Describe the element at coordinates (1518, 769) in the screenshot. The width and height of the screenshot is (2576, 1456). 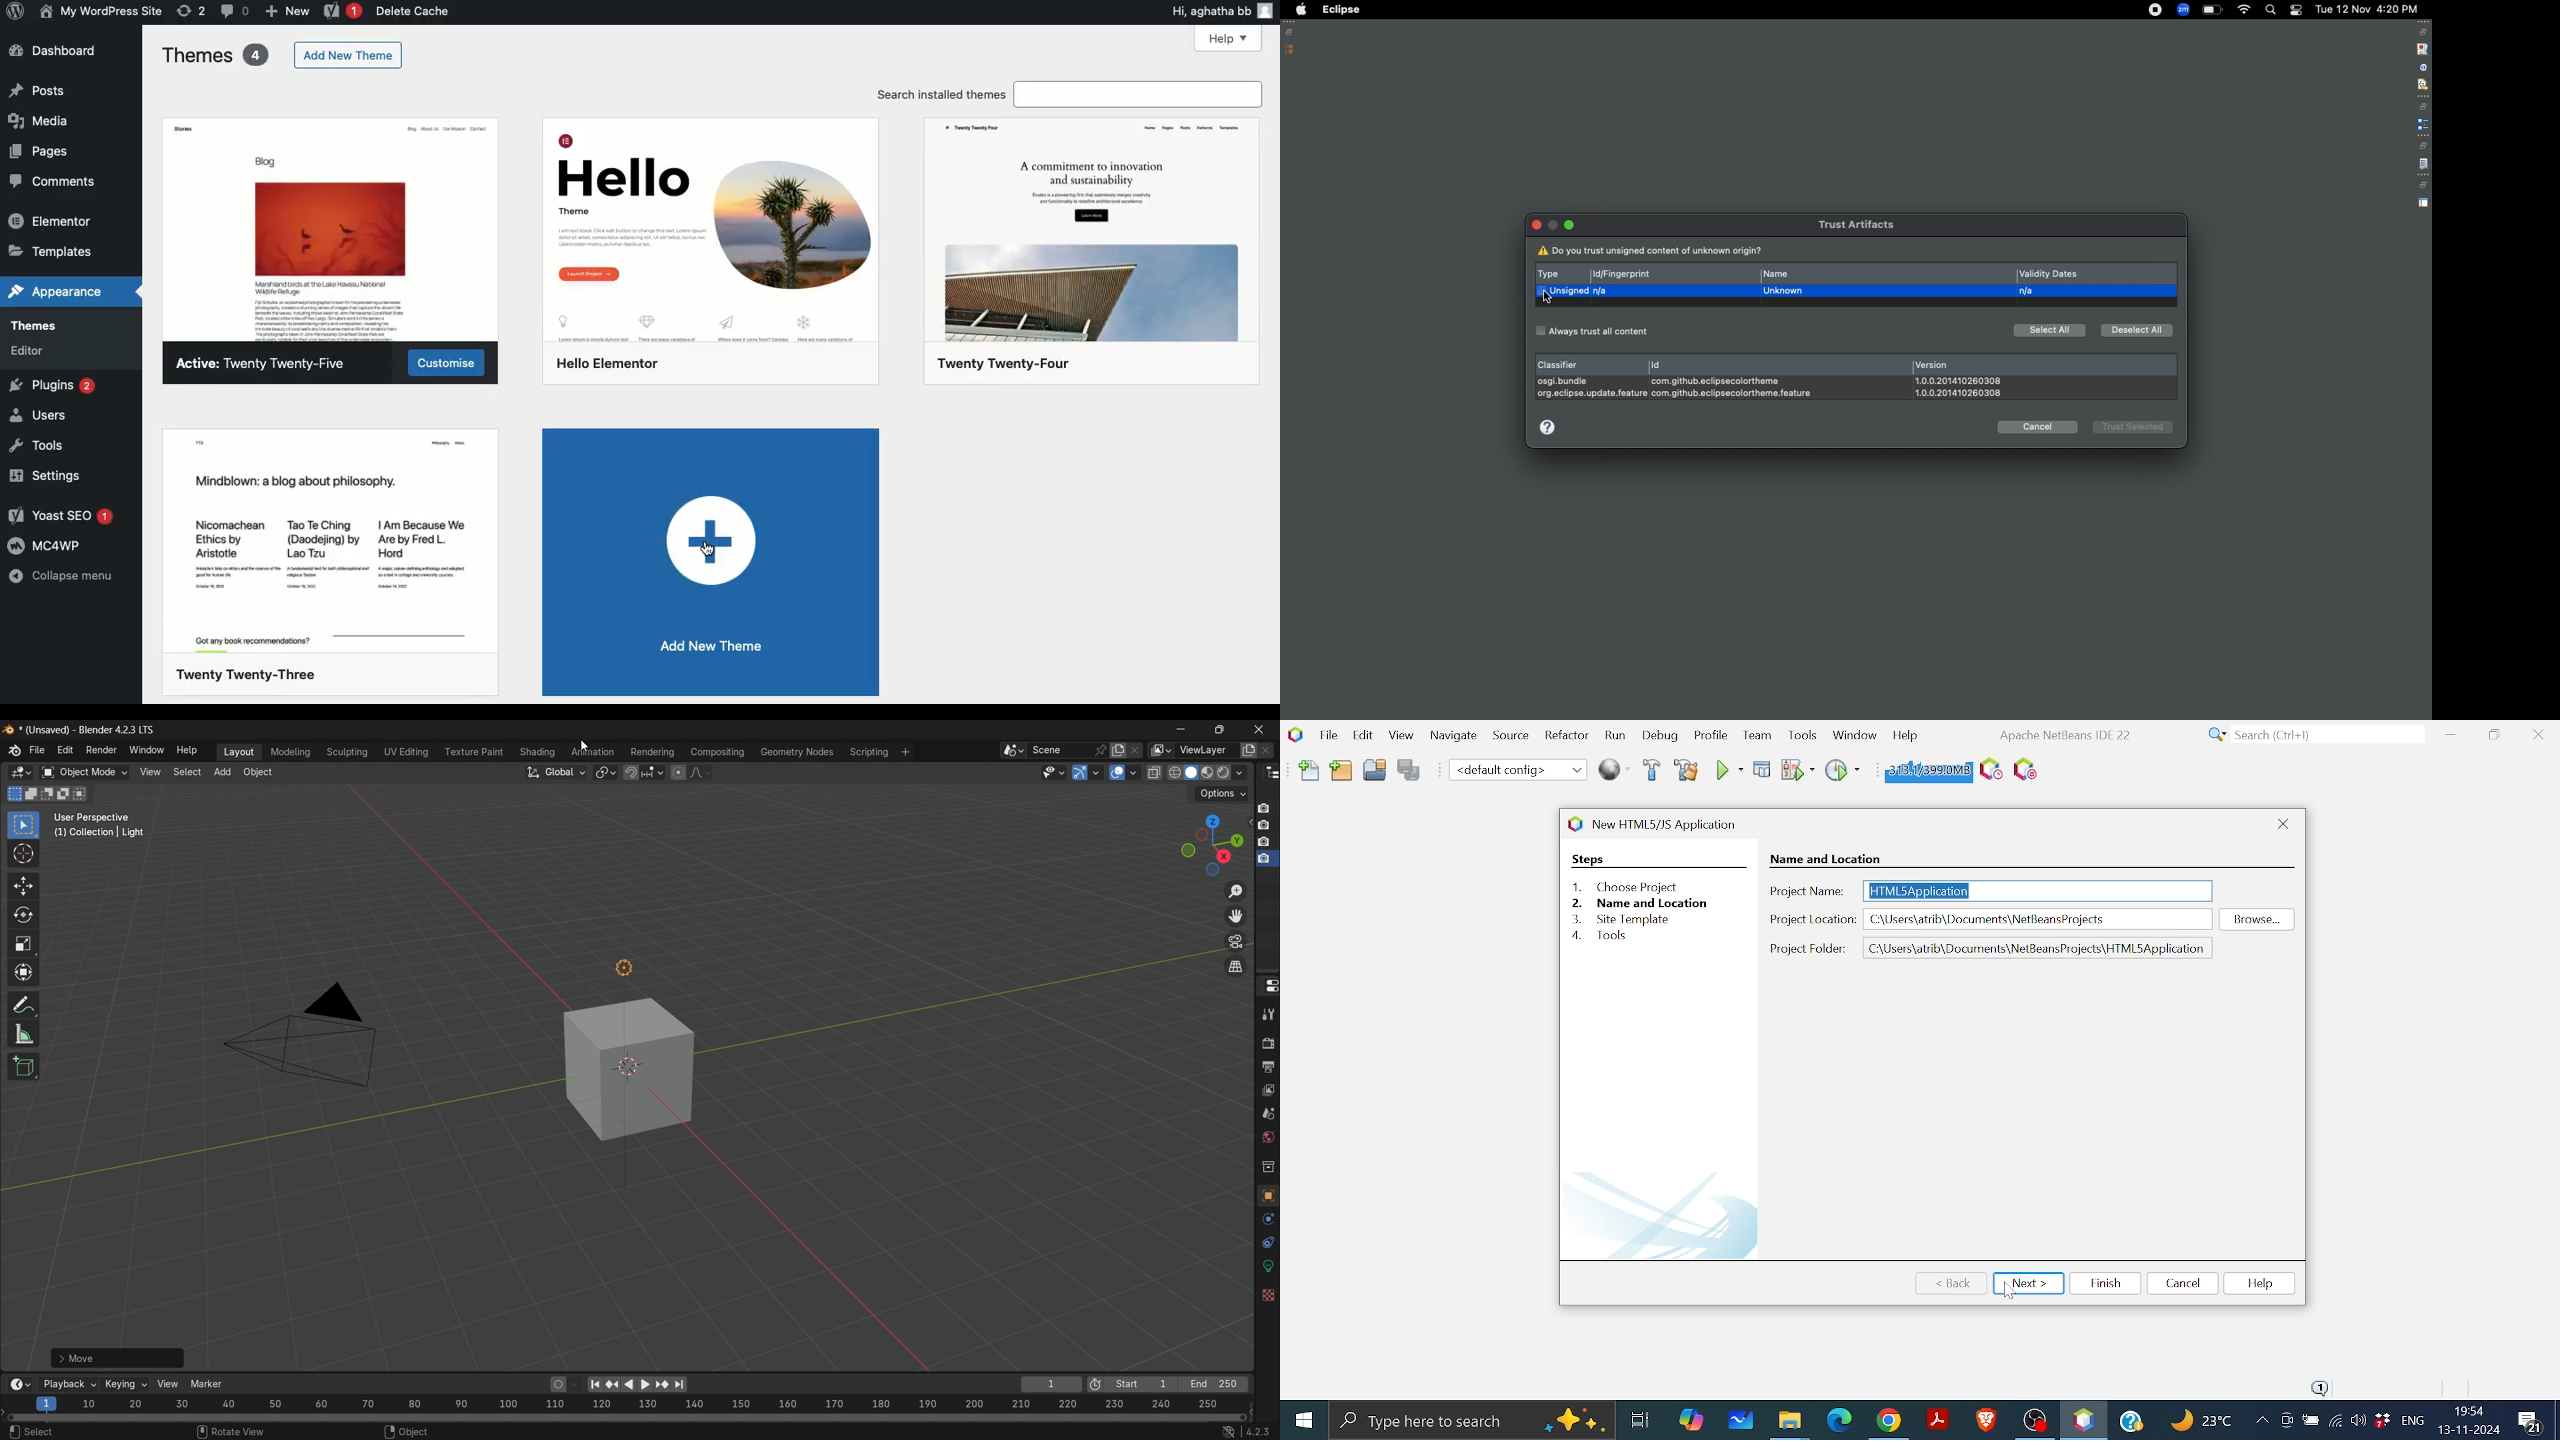
I see `Default coding` at that location.